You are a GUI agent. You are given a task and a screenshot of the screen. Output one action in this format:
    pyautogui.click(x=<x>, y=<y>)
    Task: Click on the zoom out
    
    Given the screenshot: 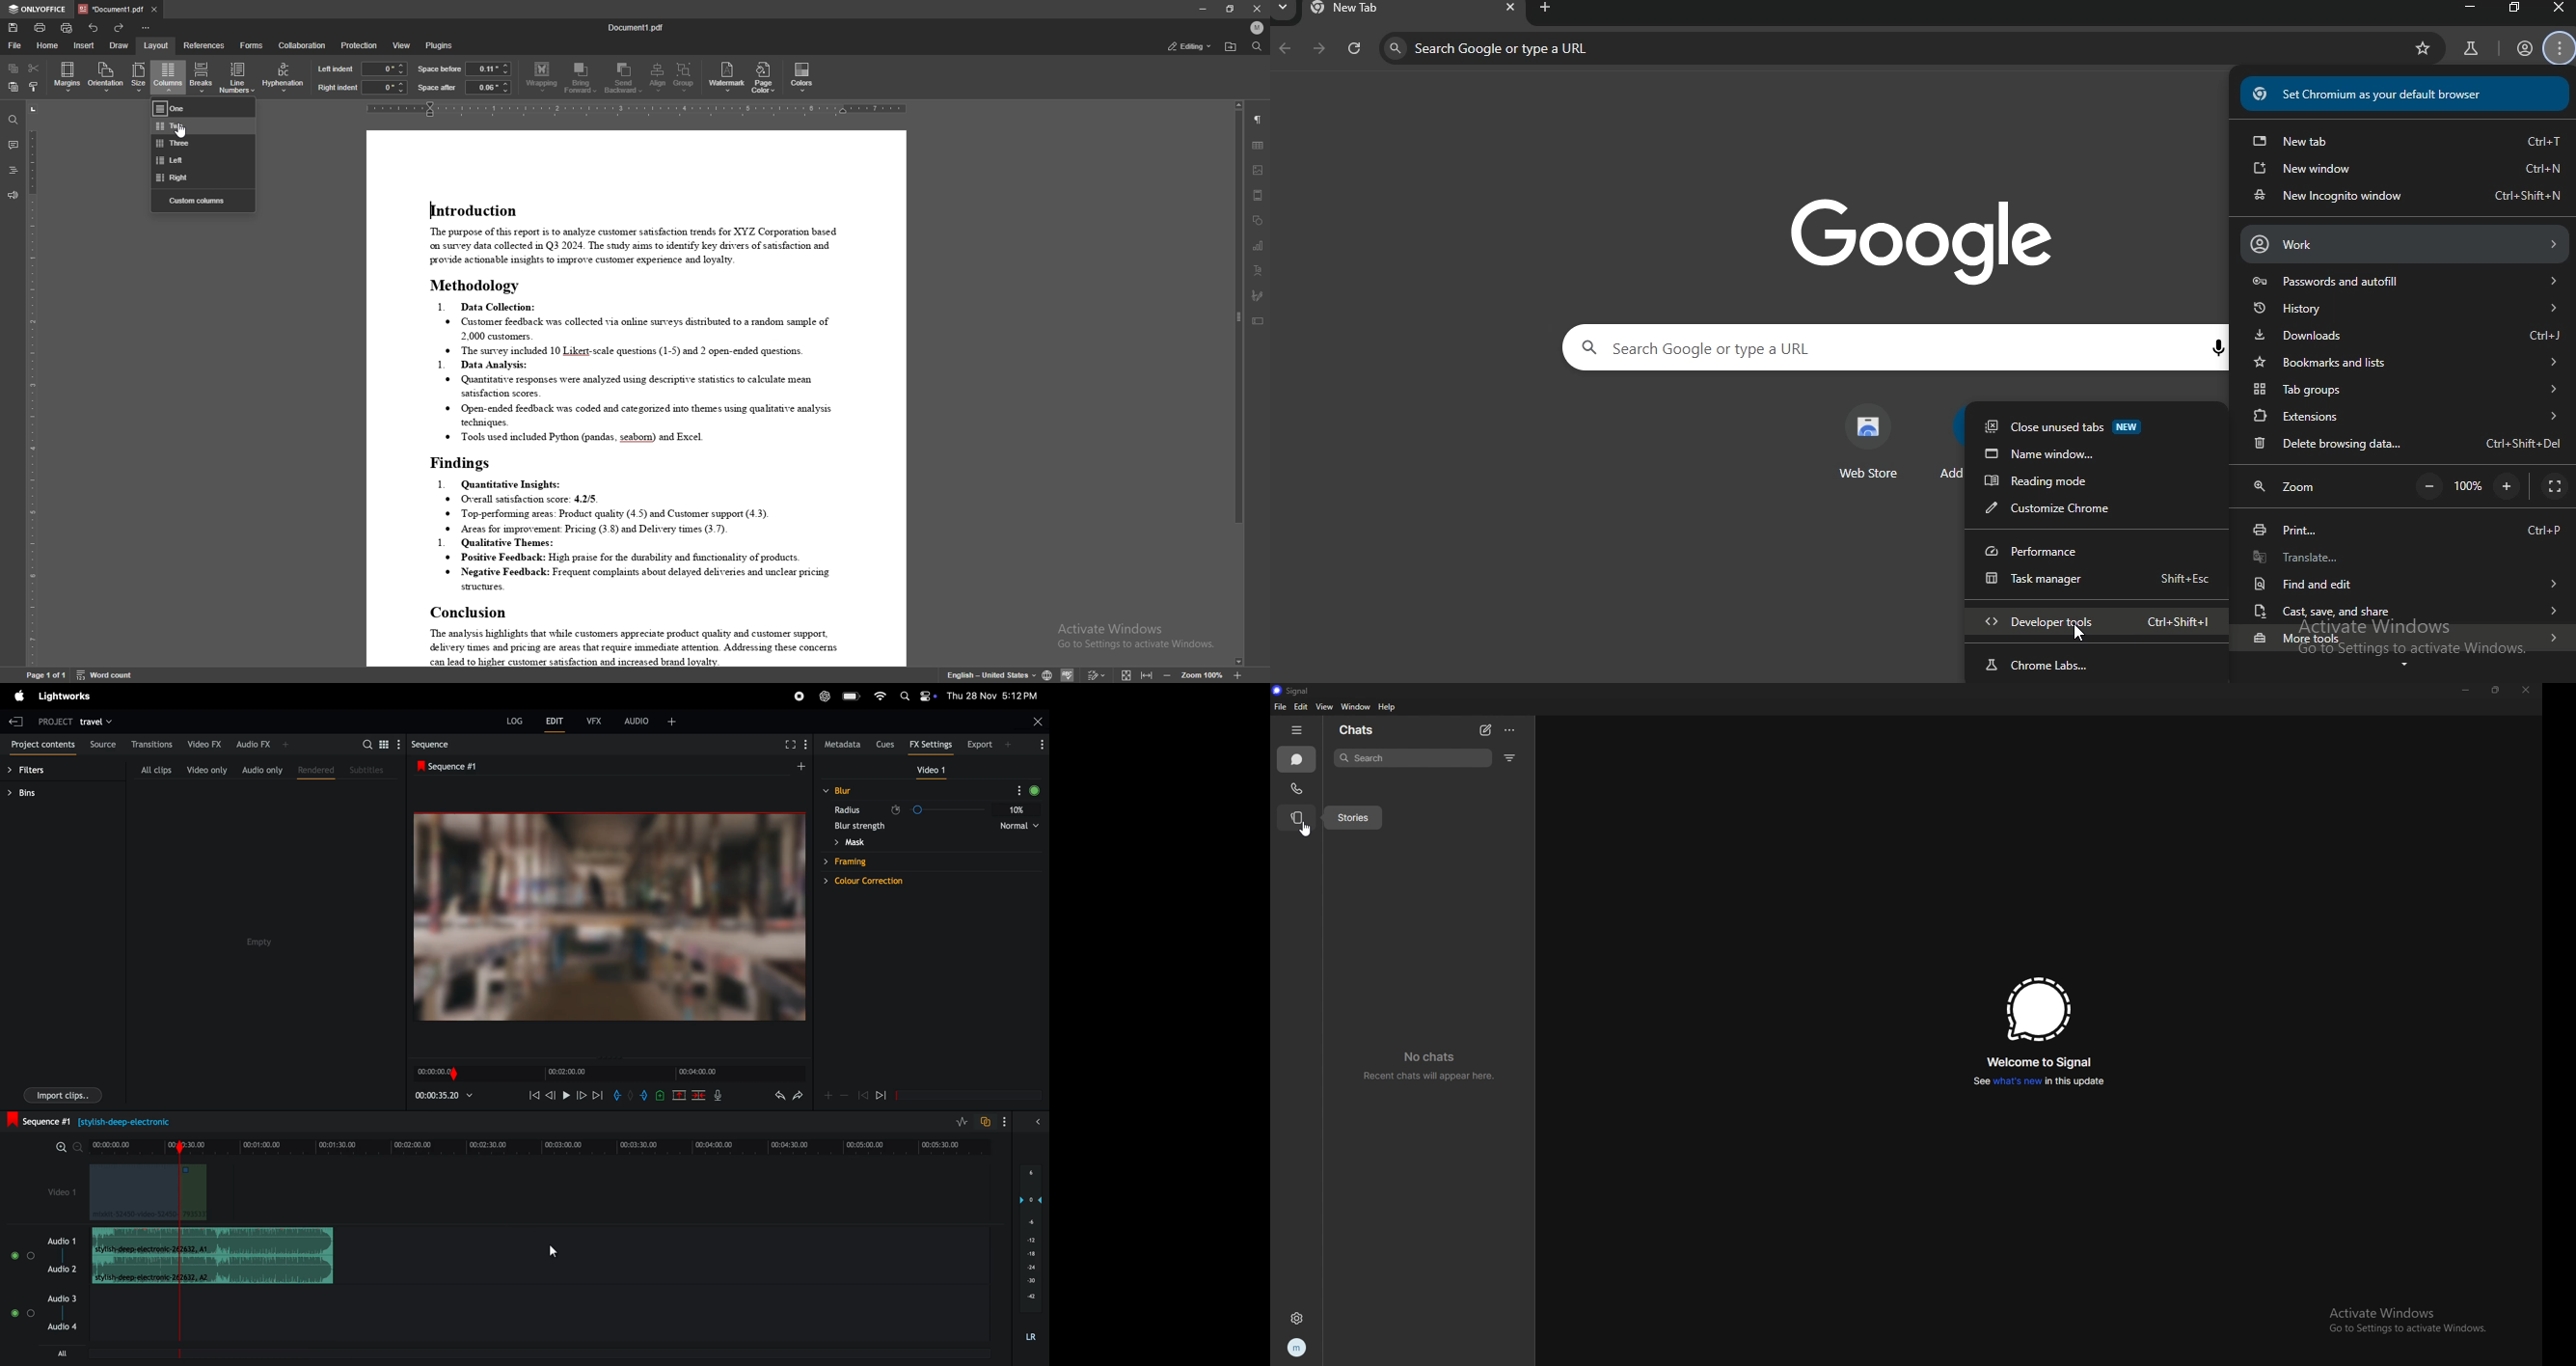 What is the action you would take?
    pyautogui.click(x=845, y=1097)
    